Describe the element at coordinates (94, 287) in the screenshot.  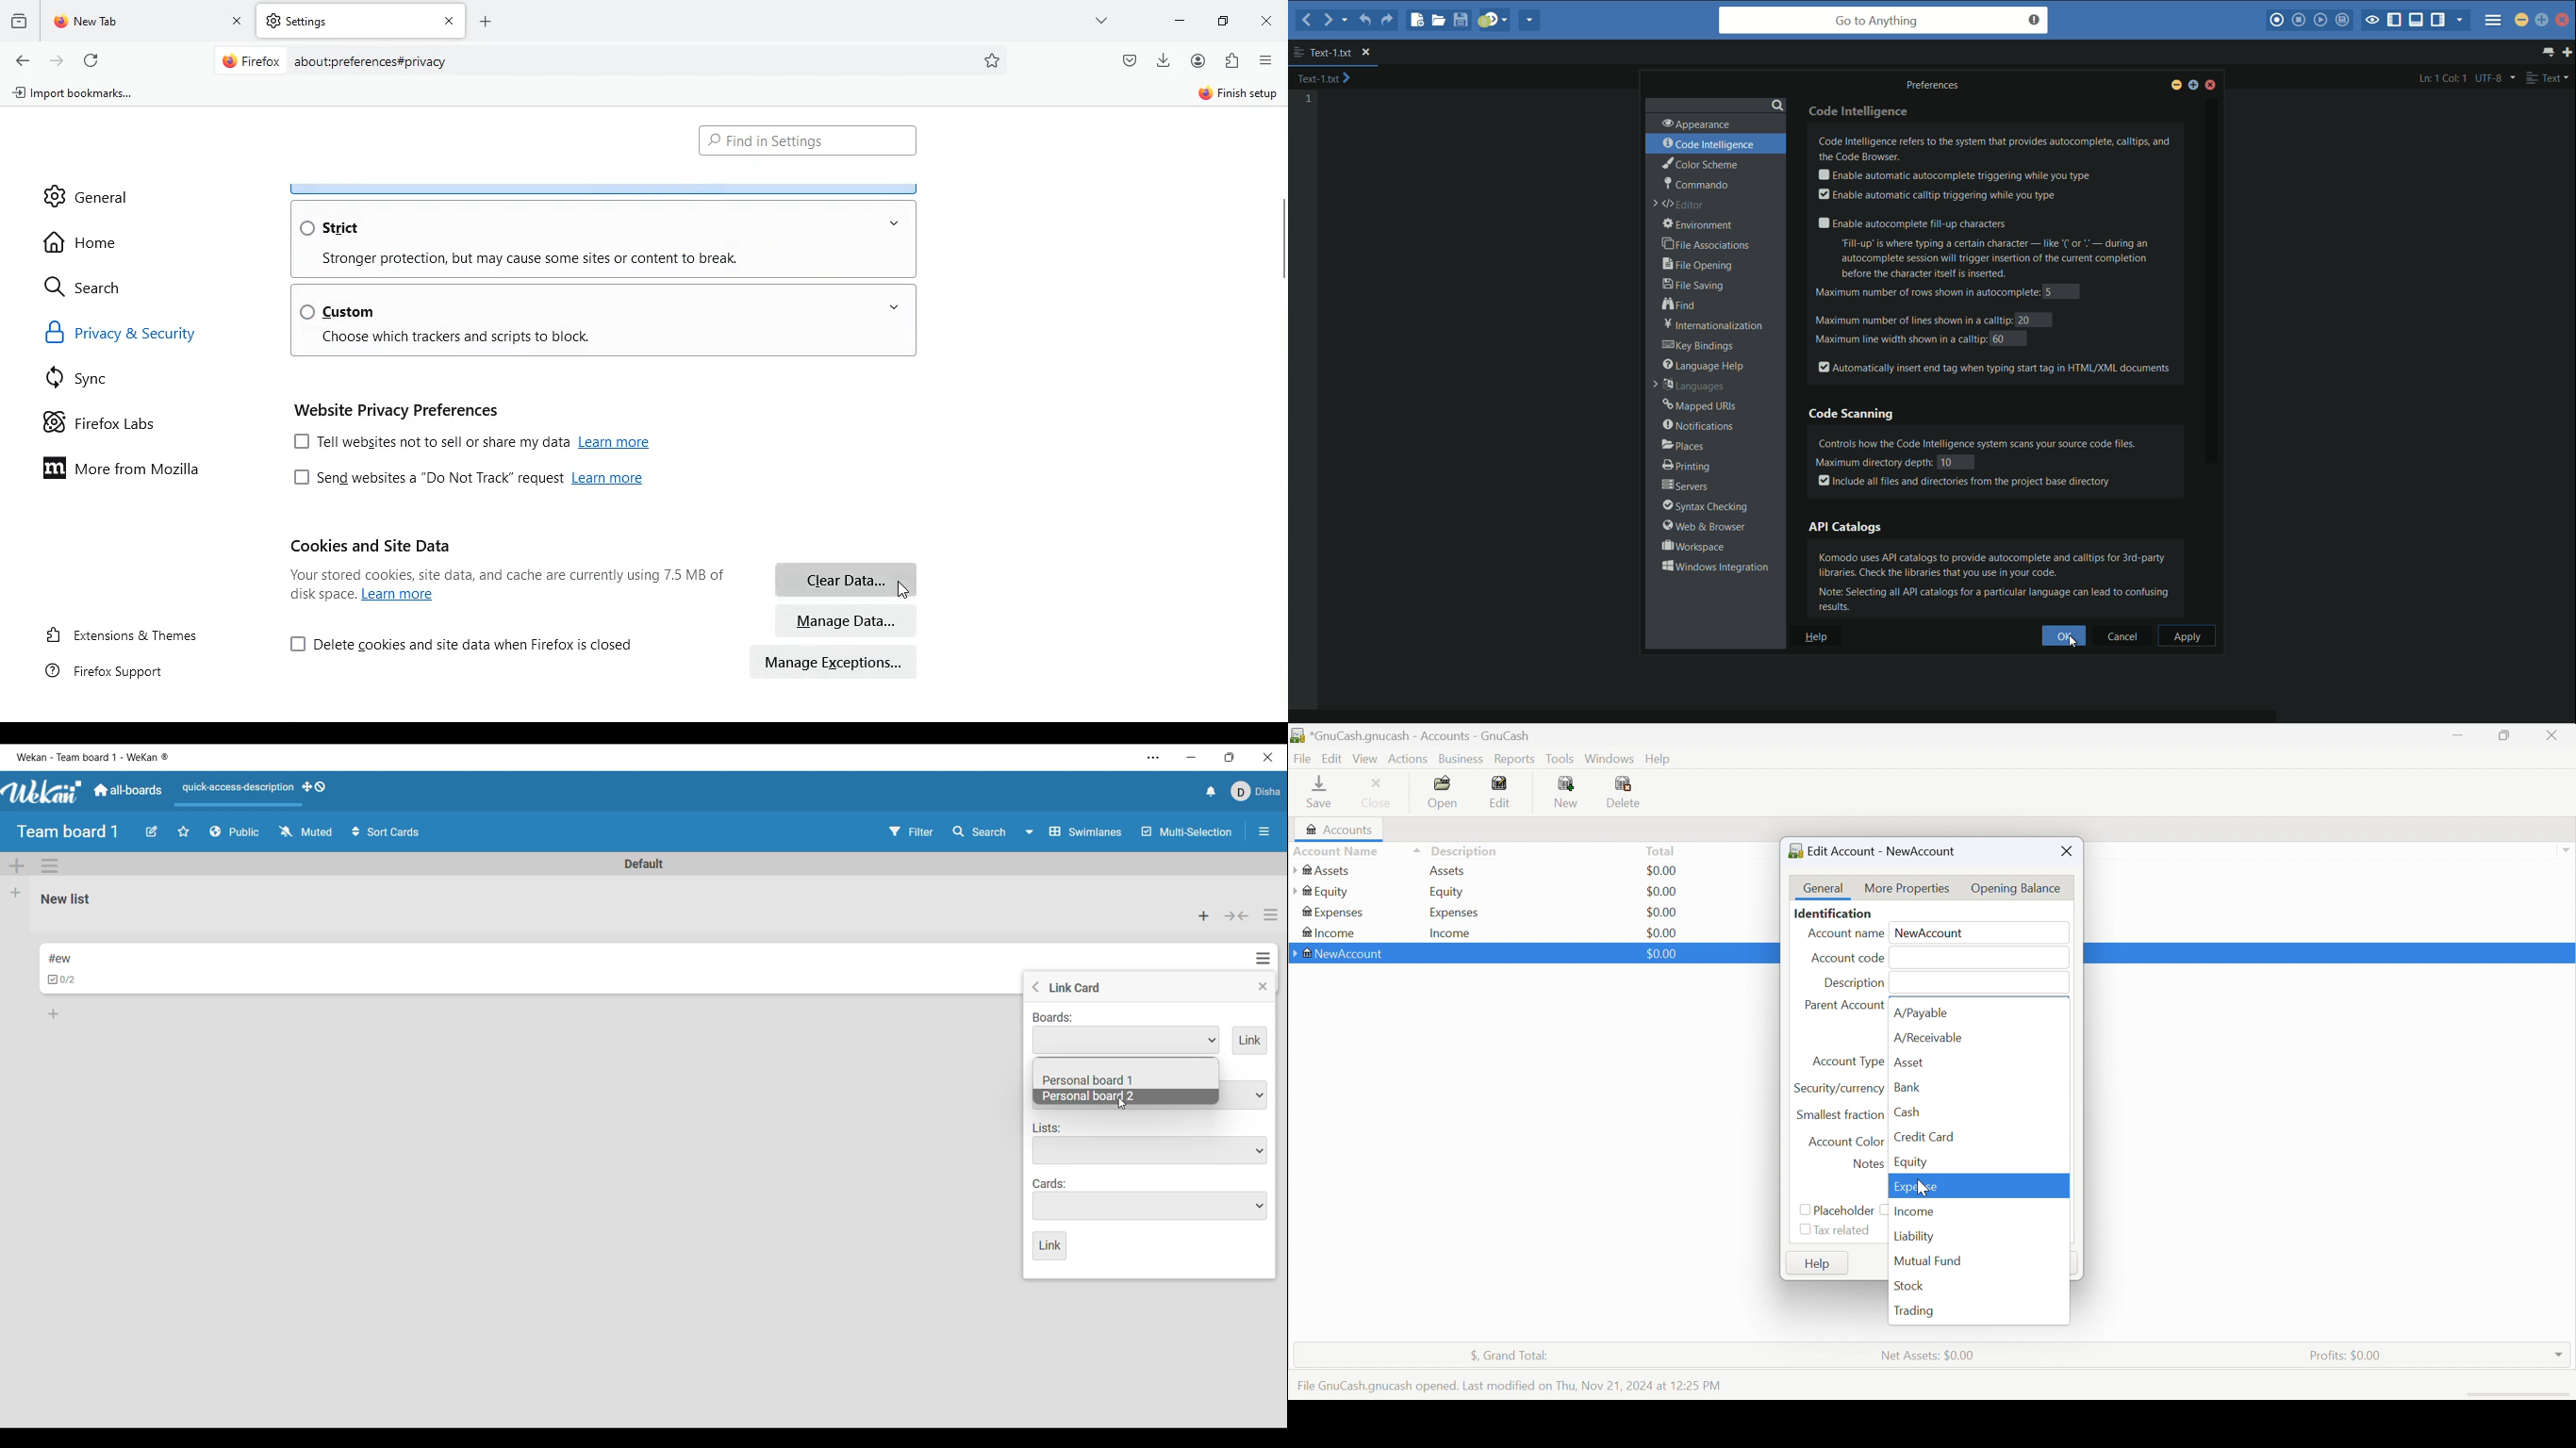
I see `search` at that location.